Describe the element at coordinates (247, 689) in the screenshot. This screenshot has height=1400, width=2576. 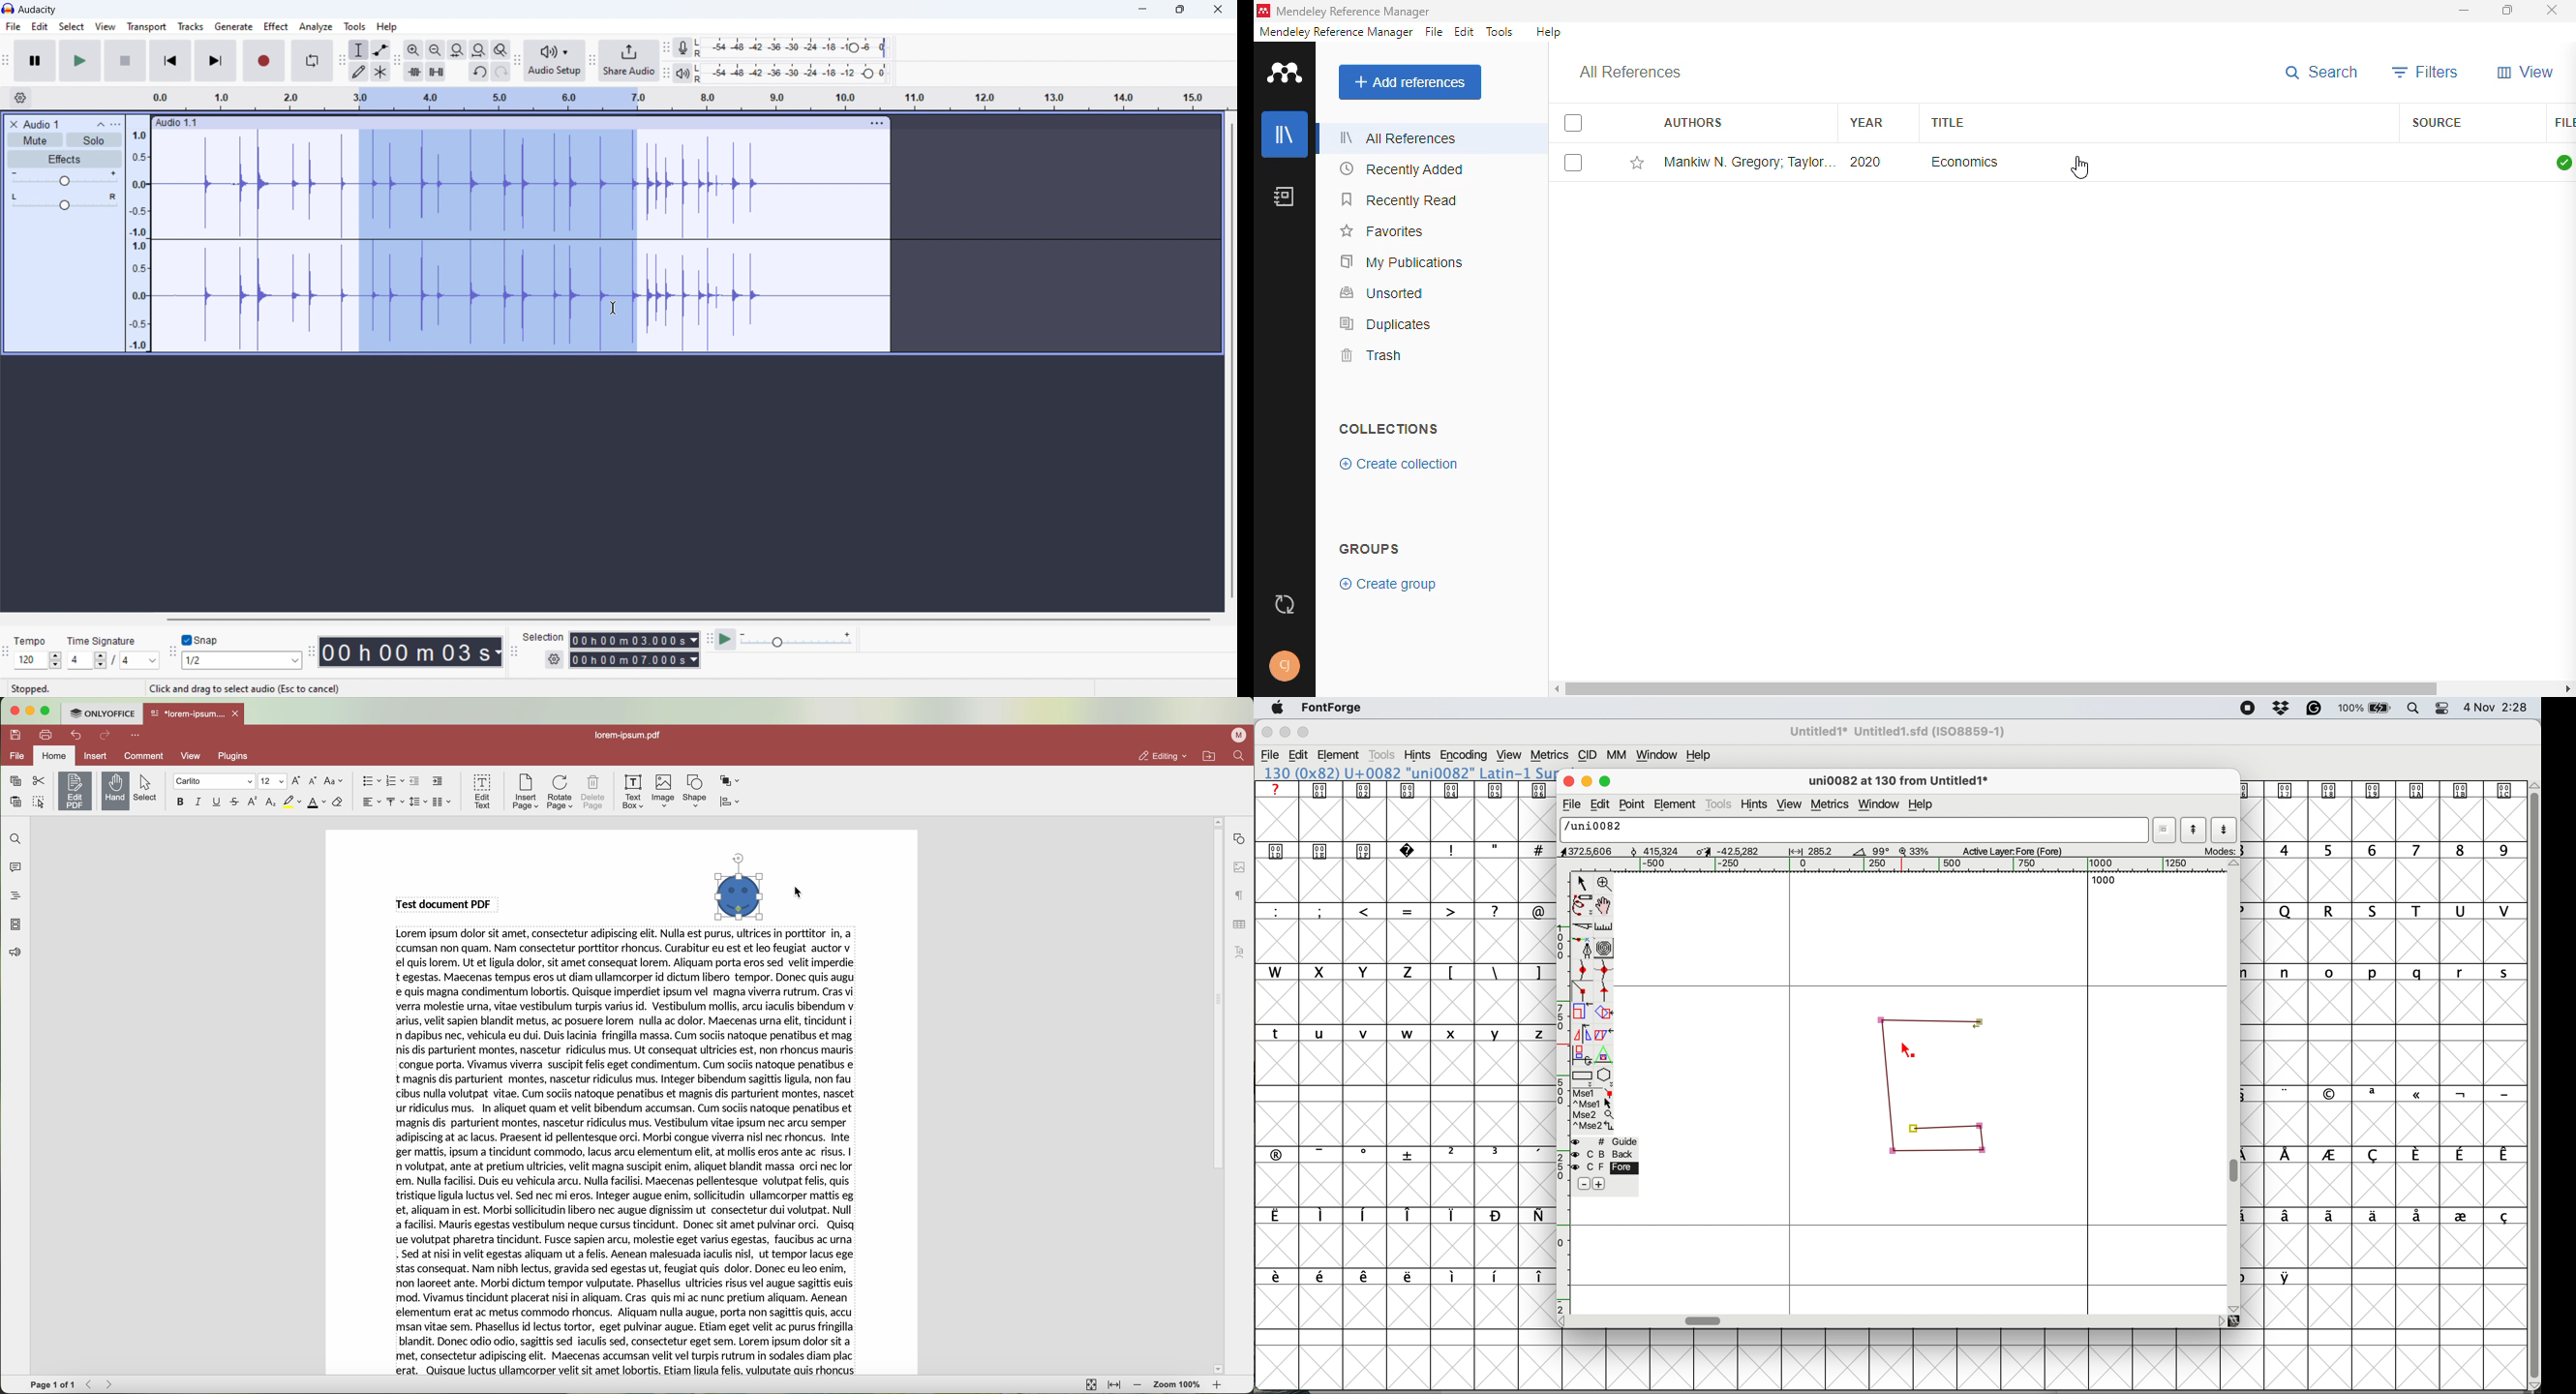
I see `Click and drag to select audio (Esc to cancel)` at that location.